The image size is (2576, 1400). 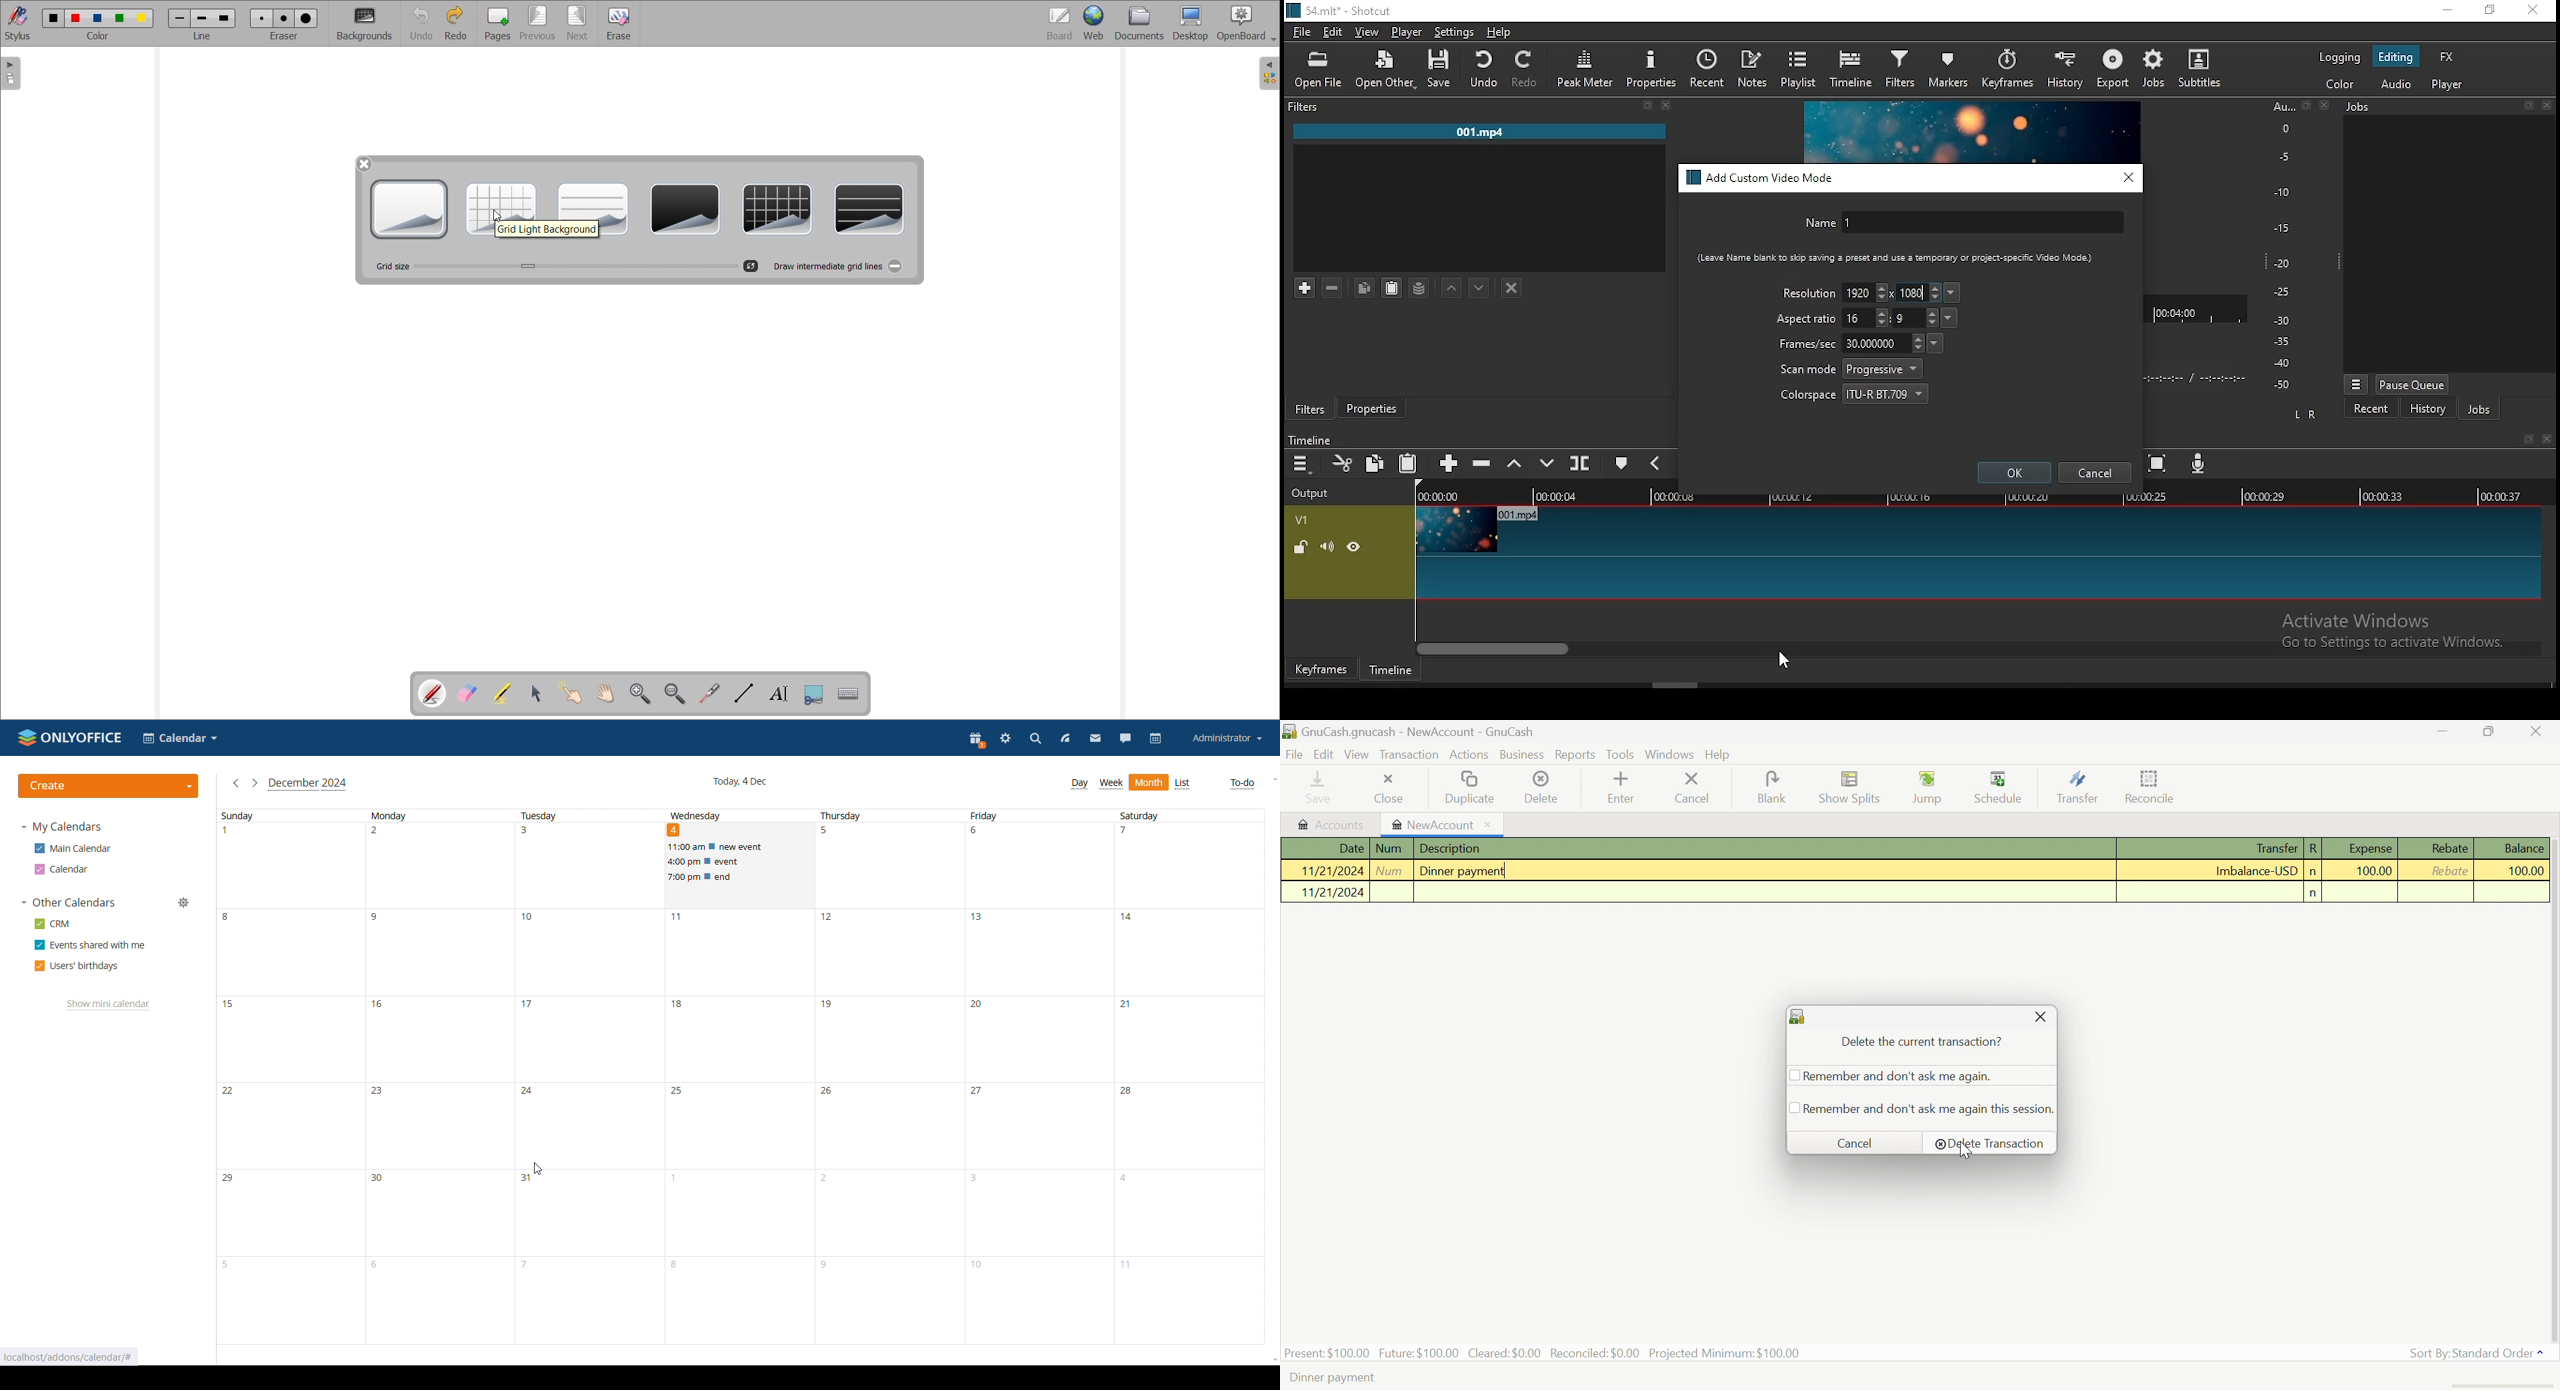 I want to click on pause queue, so click(x=2412, y=384).